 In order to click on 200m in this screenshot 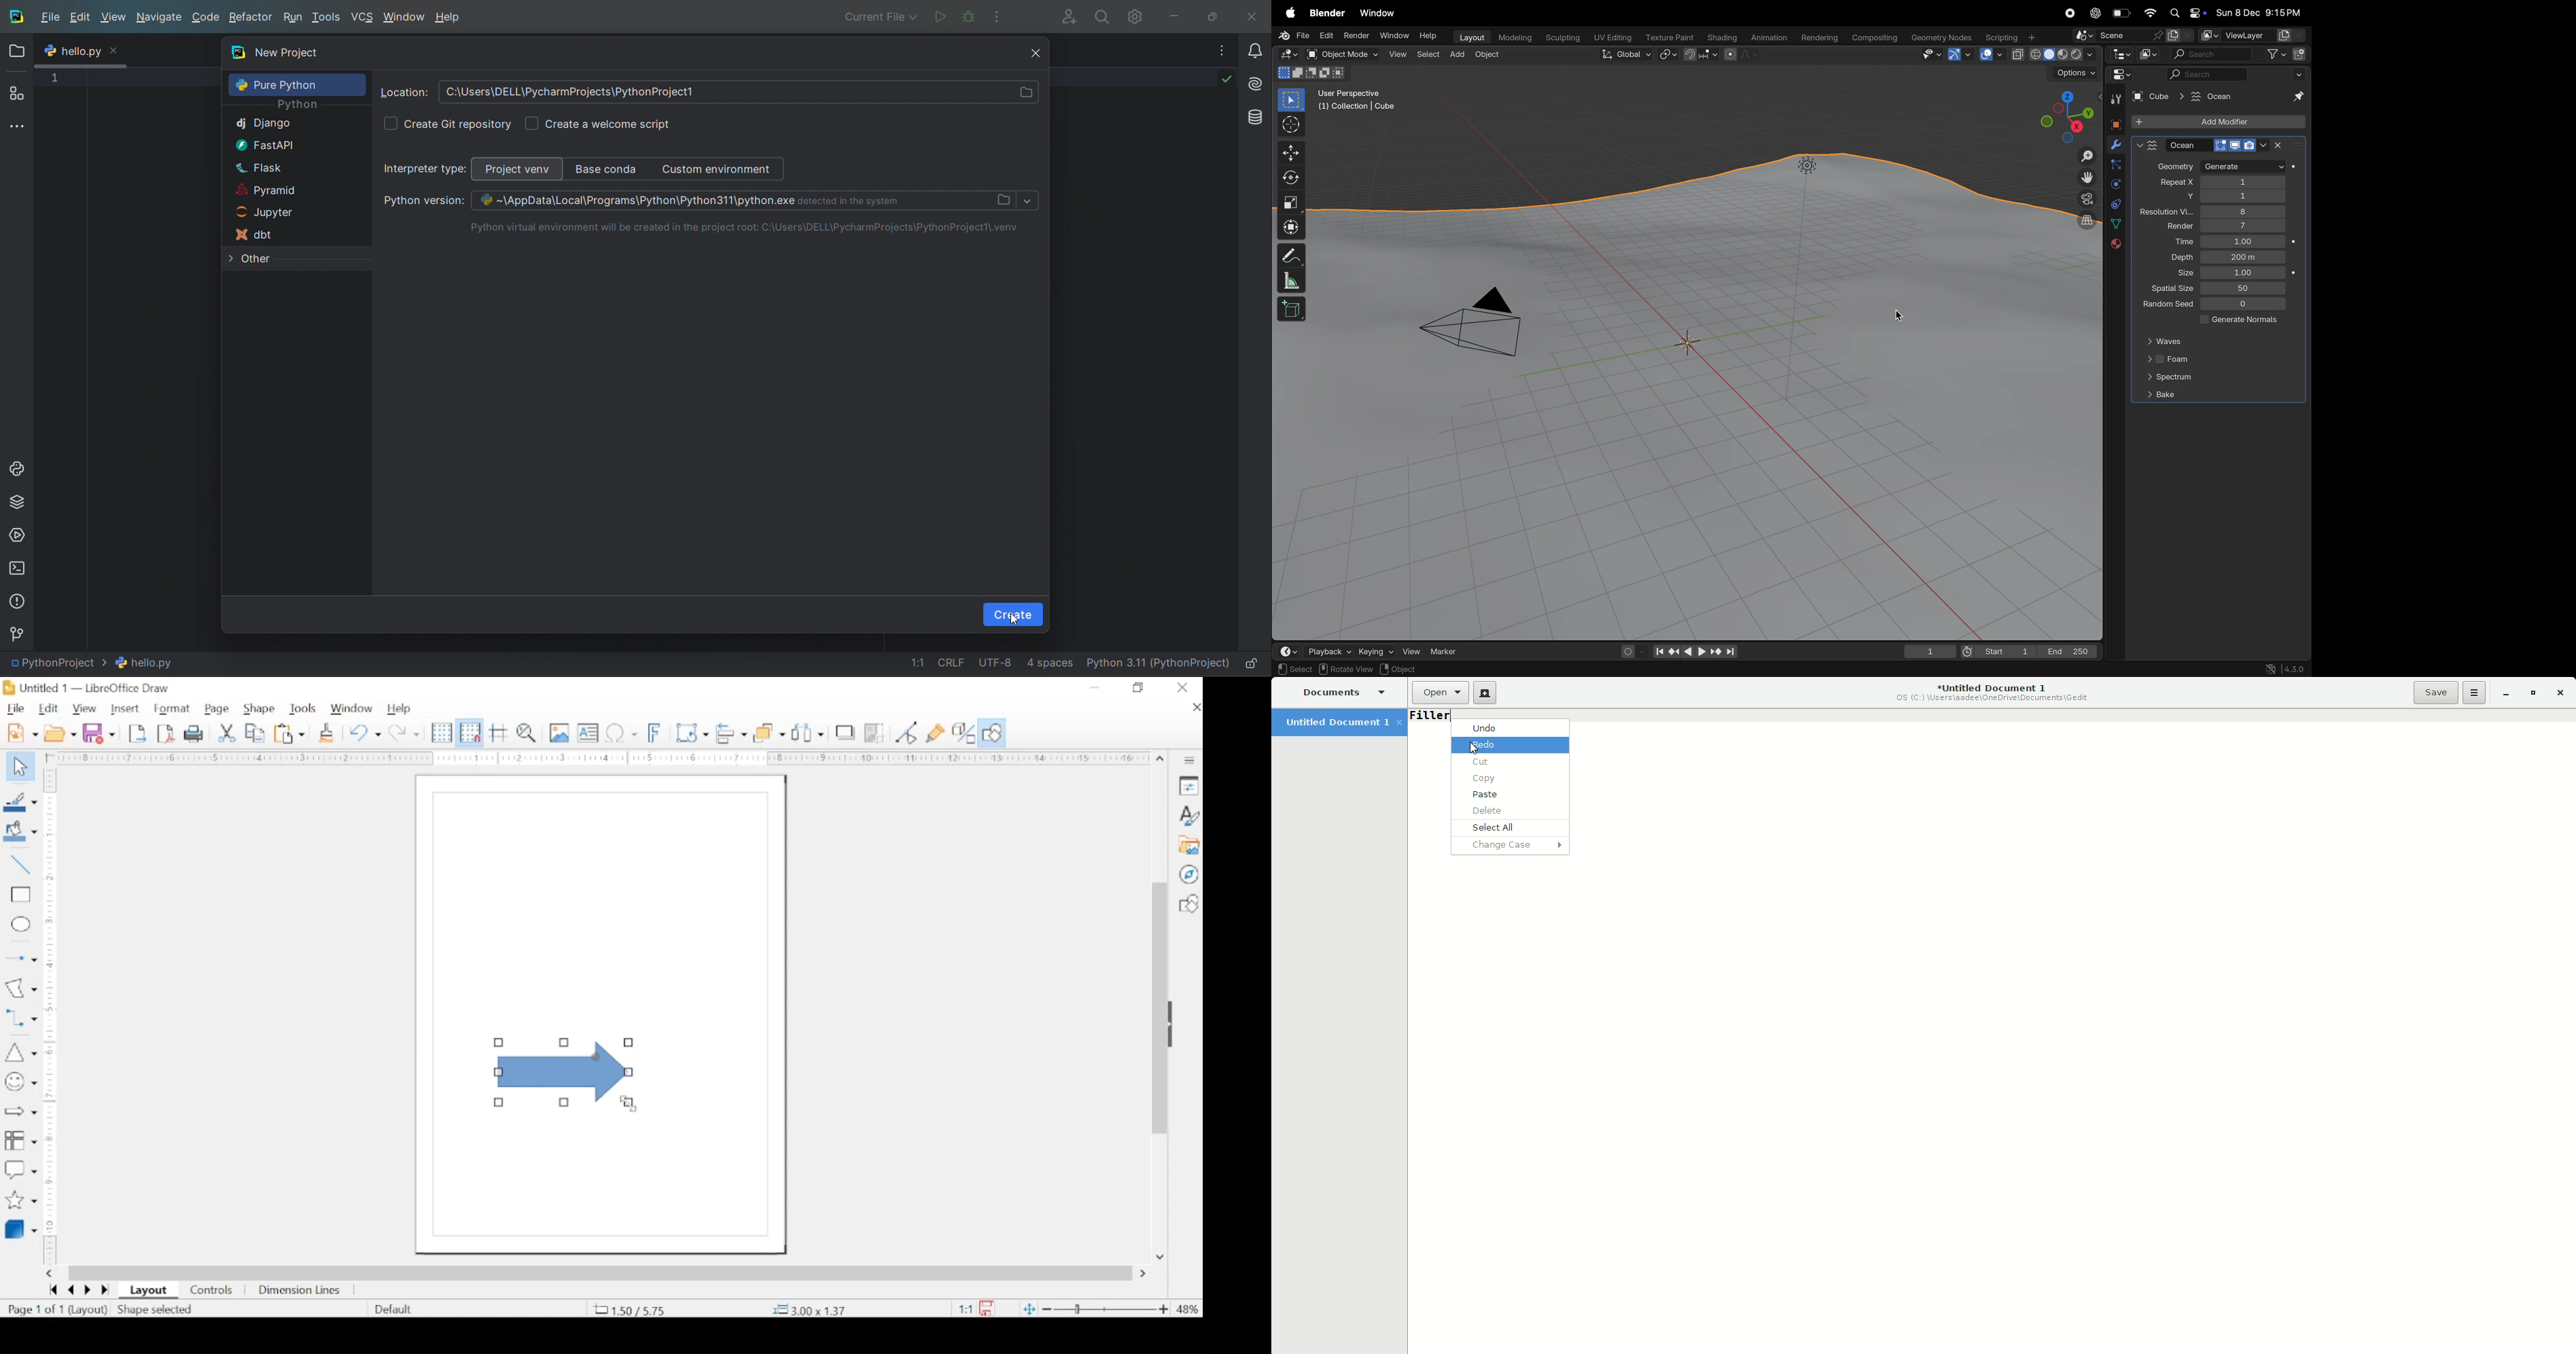, I will do `click(2245, 258)`.